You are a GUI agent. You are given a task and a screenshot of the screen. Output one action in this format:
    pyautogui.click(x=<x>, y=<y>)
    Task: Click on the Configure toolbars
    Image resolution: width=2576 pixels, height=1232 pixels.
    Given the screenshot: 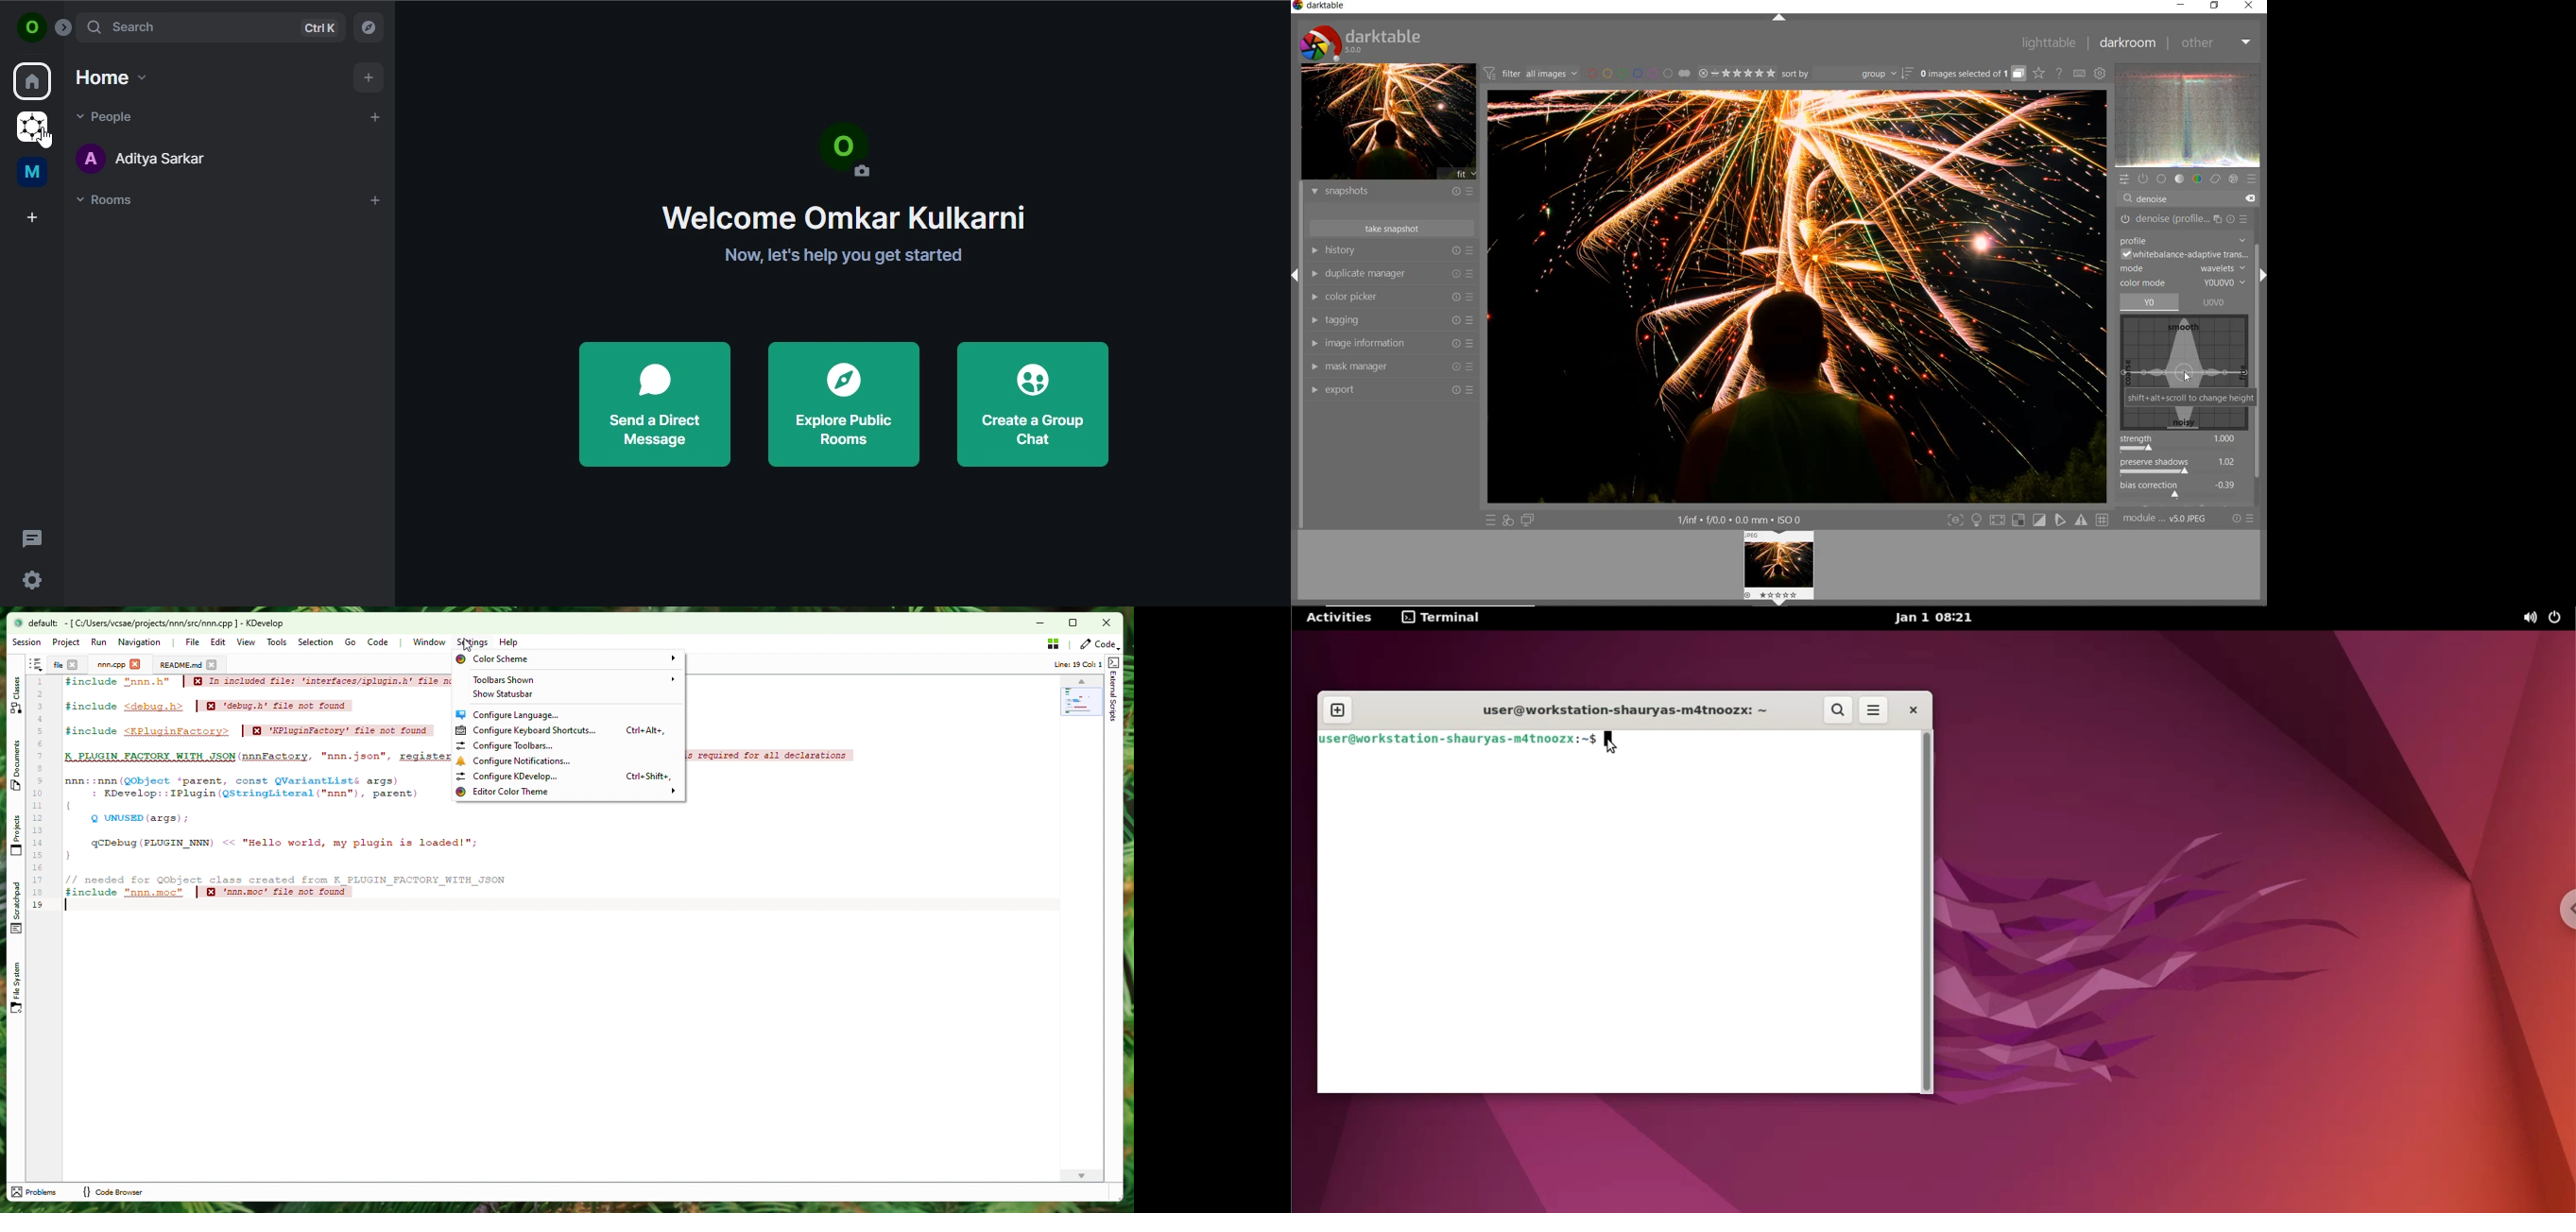 What is the action you would take?
    pyautogui.click(x=562, y=746)
    